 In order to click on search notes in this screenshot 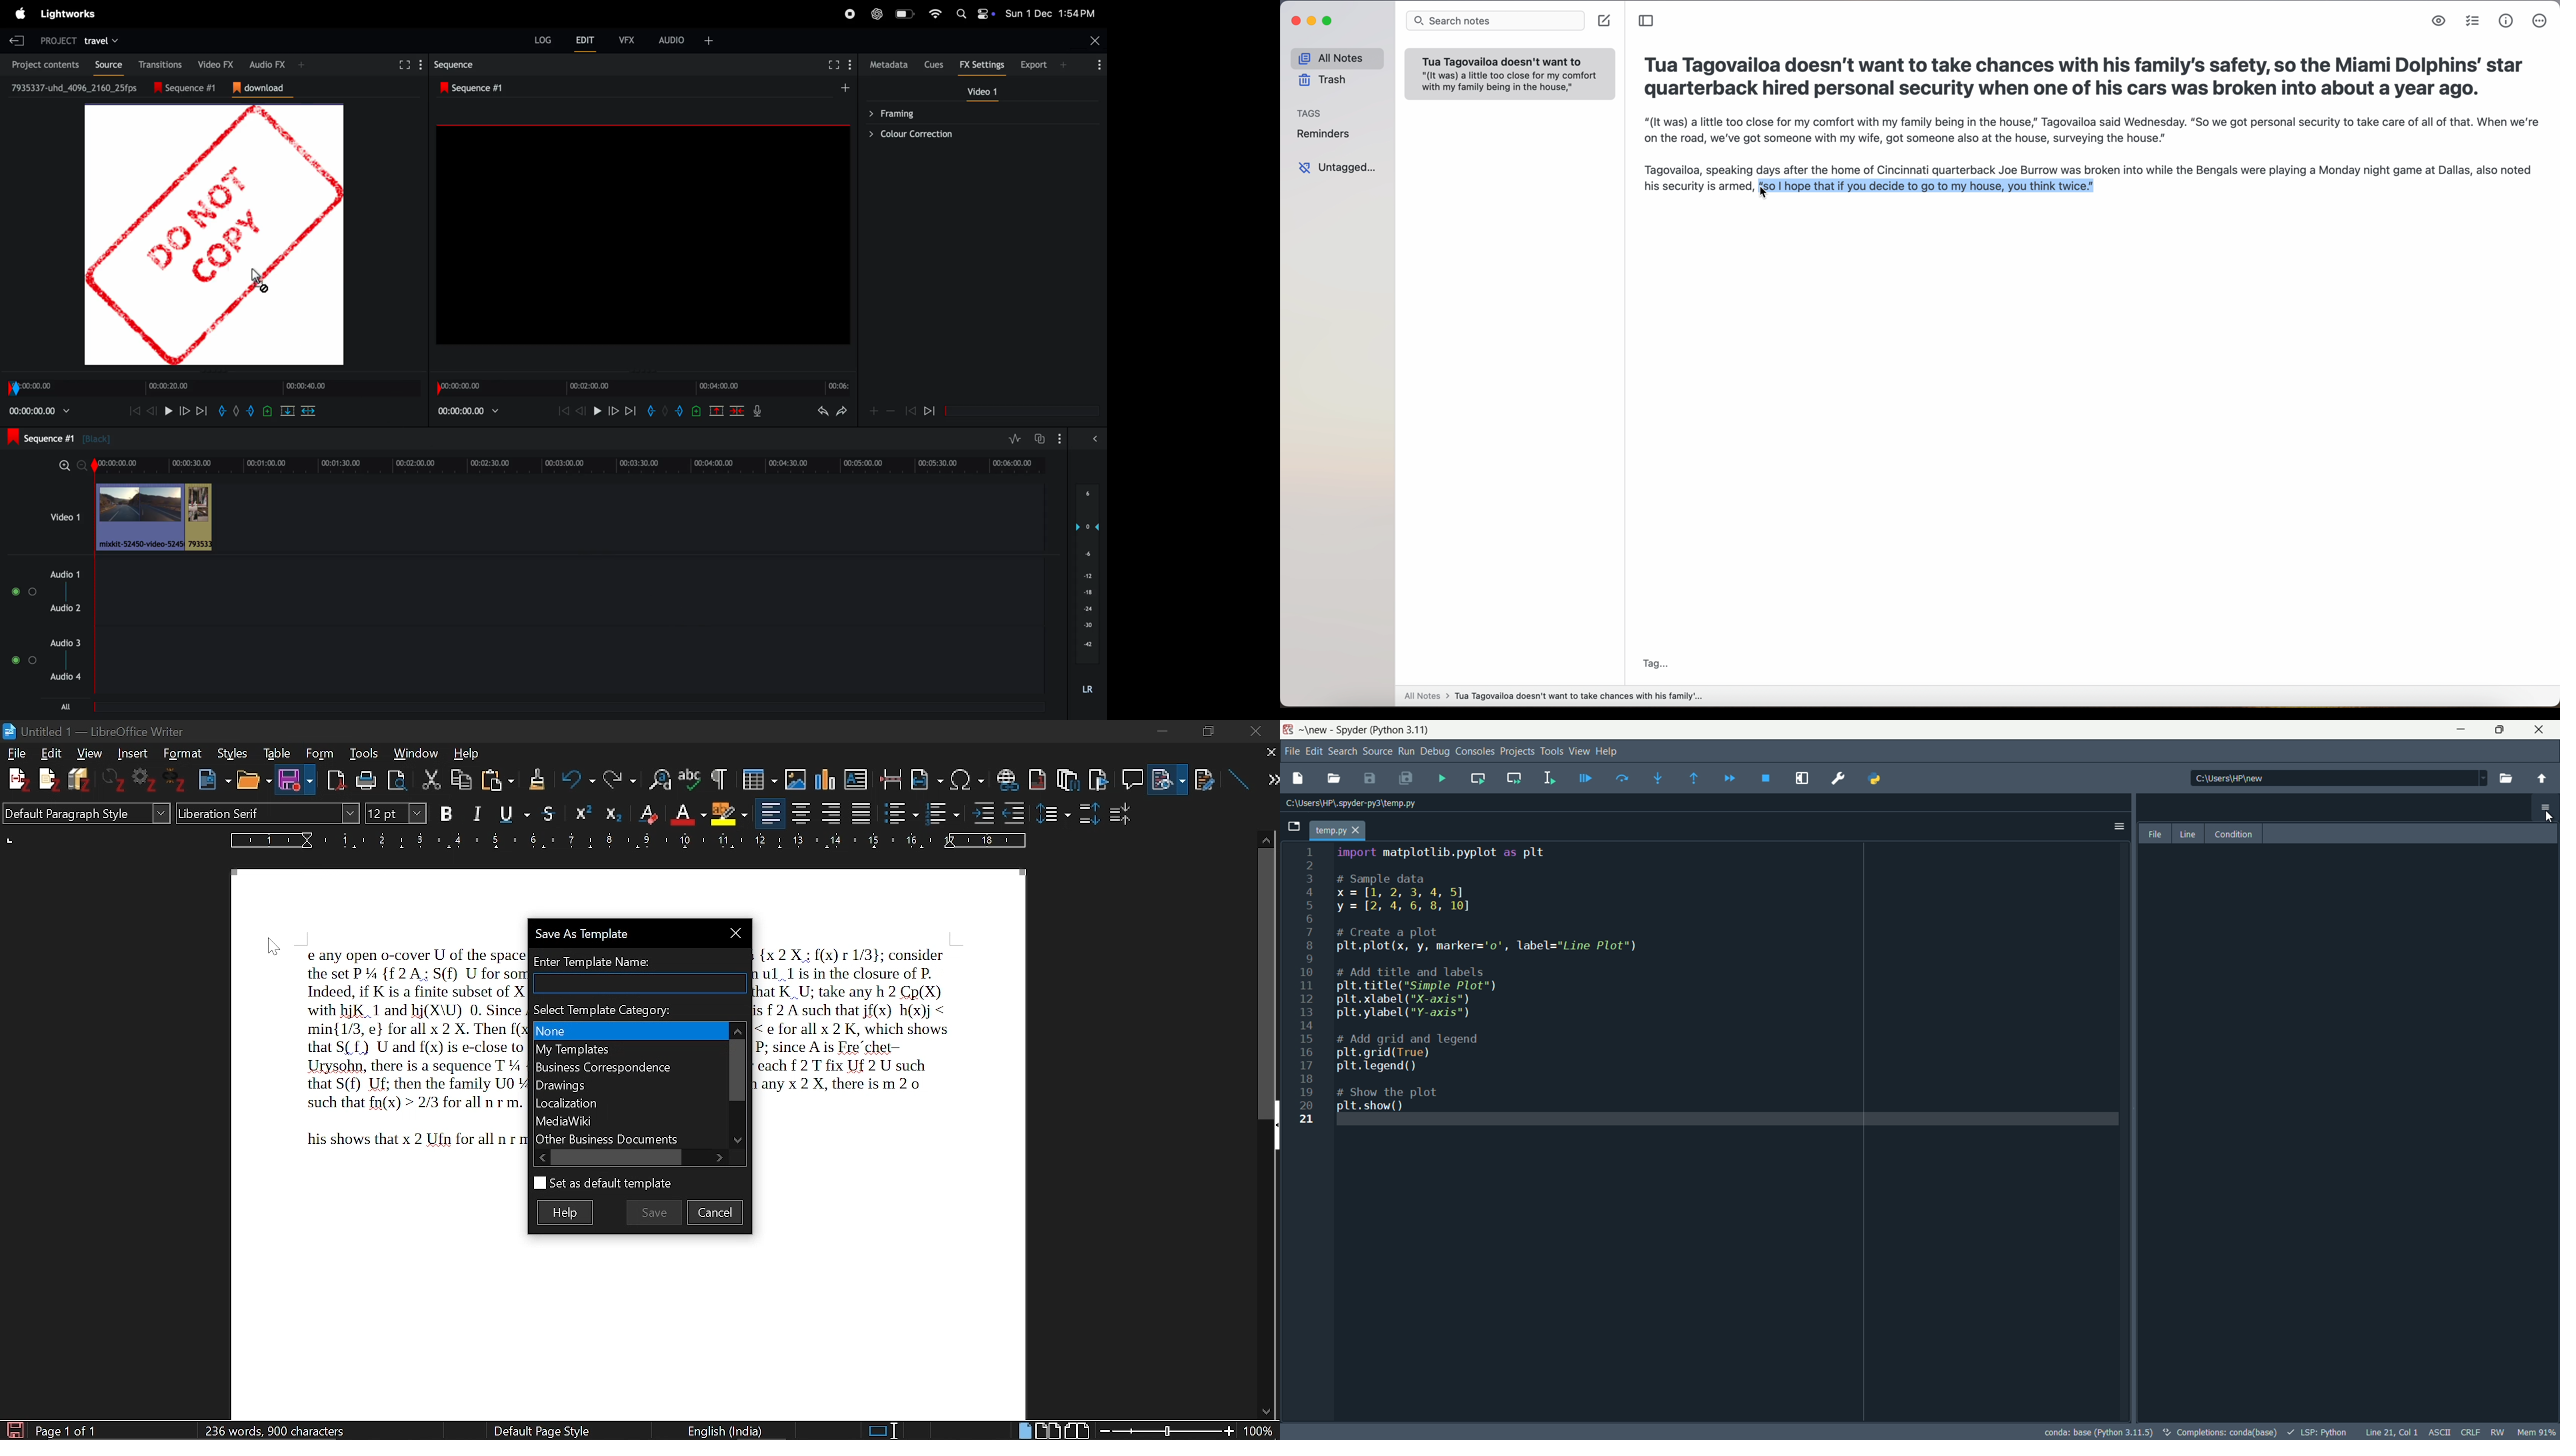, I will do `click(1495, 21)`.